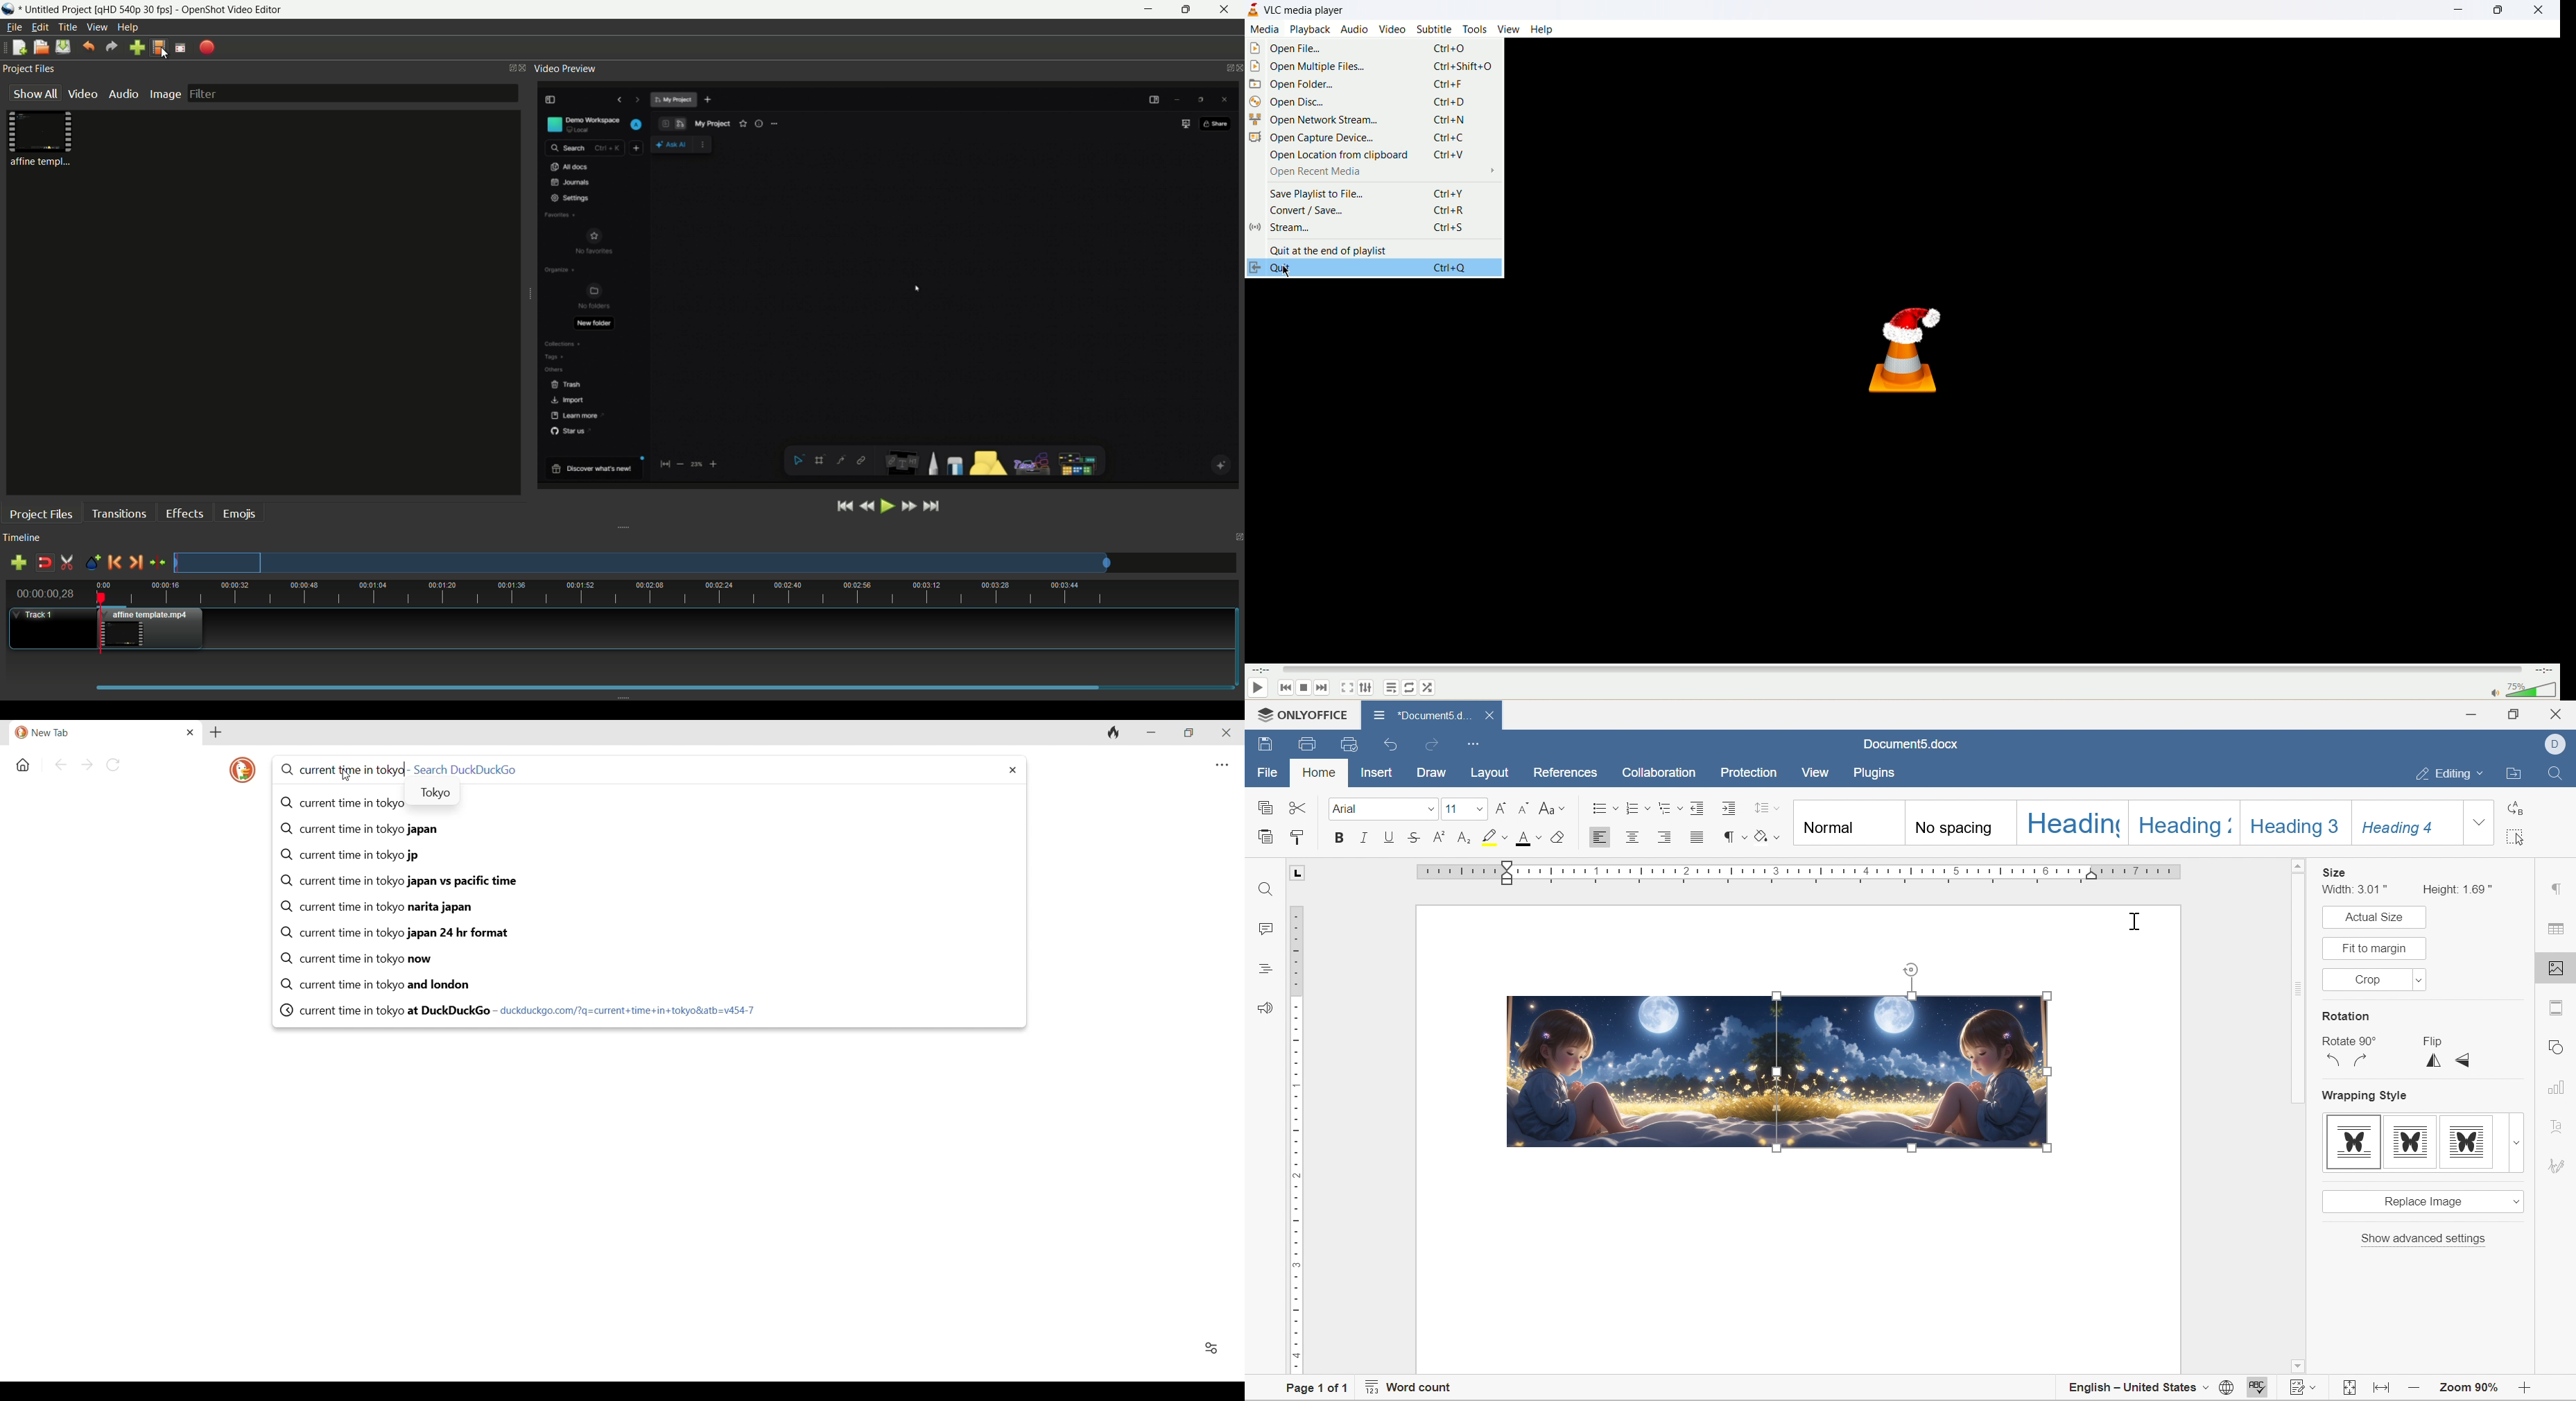  I want to click on import file, so click(137, 48).